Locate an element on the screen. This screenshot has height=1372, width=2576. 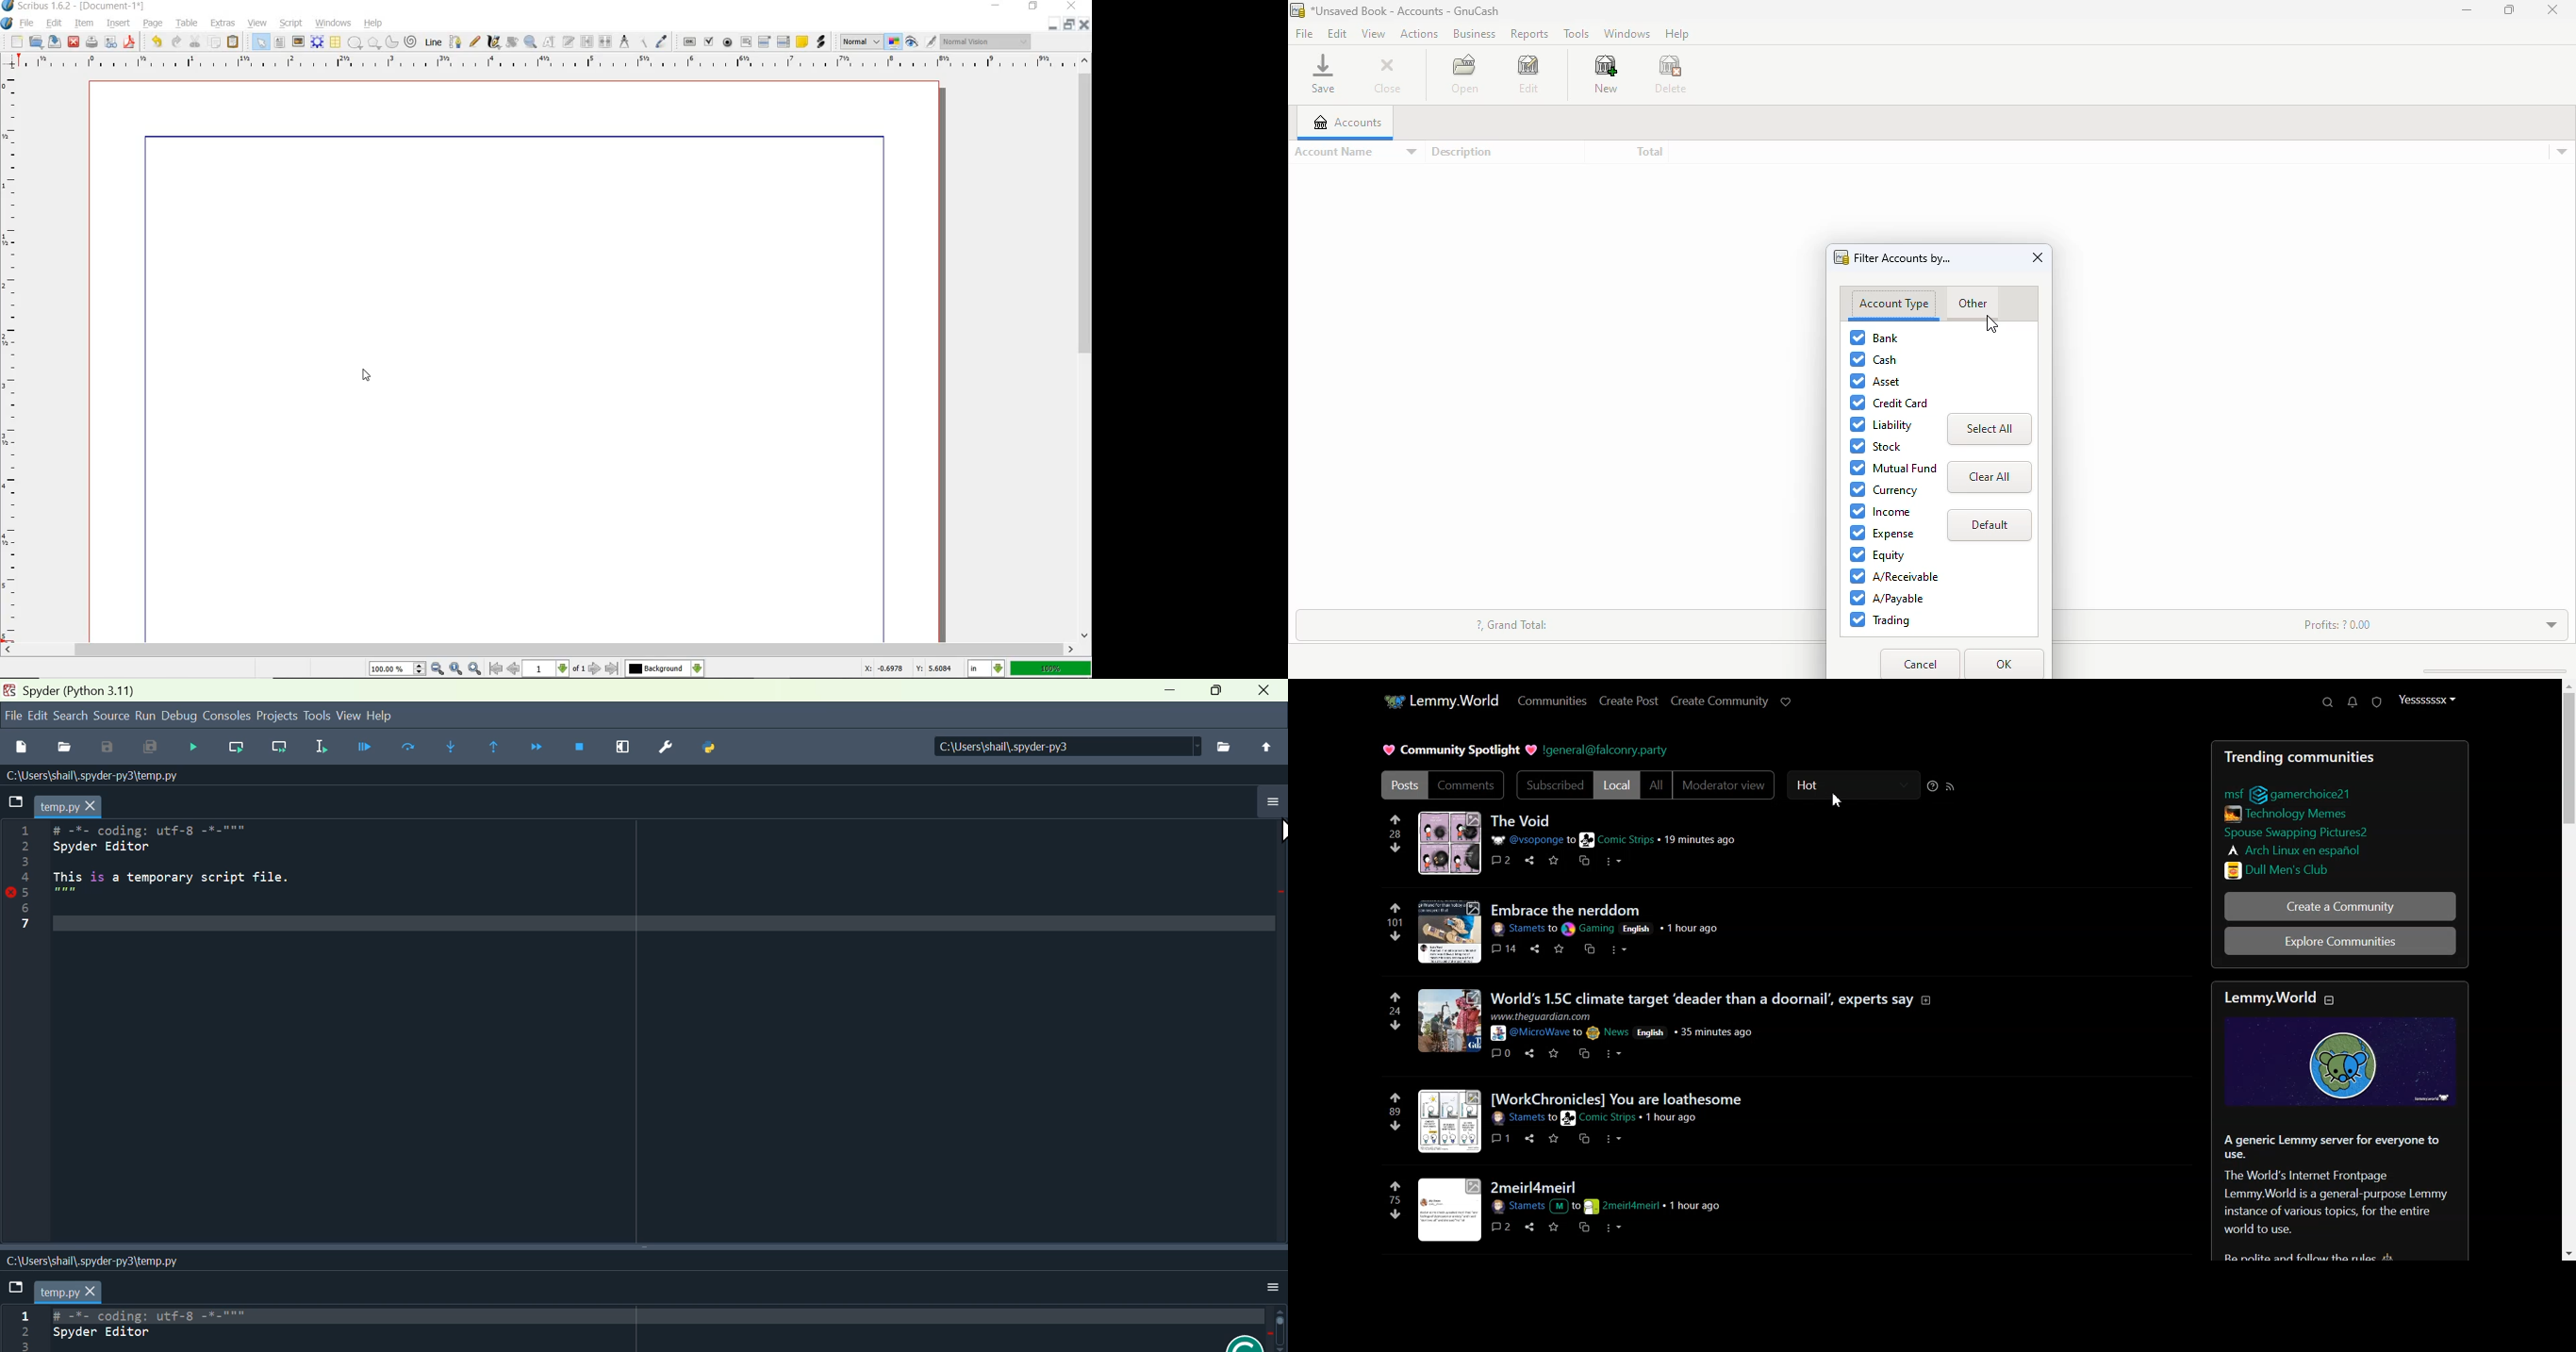
more is located at coordinates (1610, 1054).